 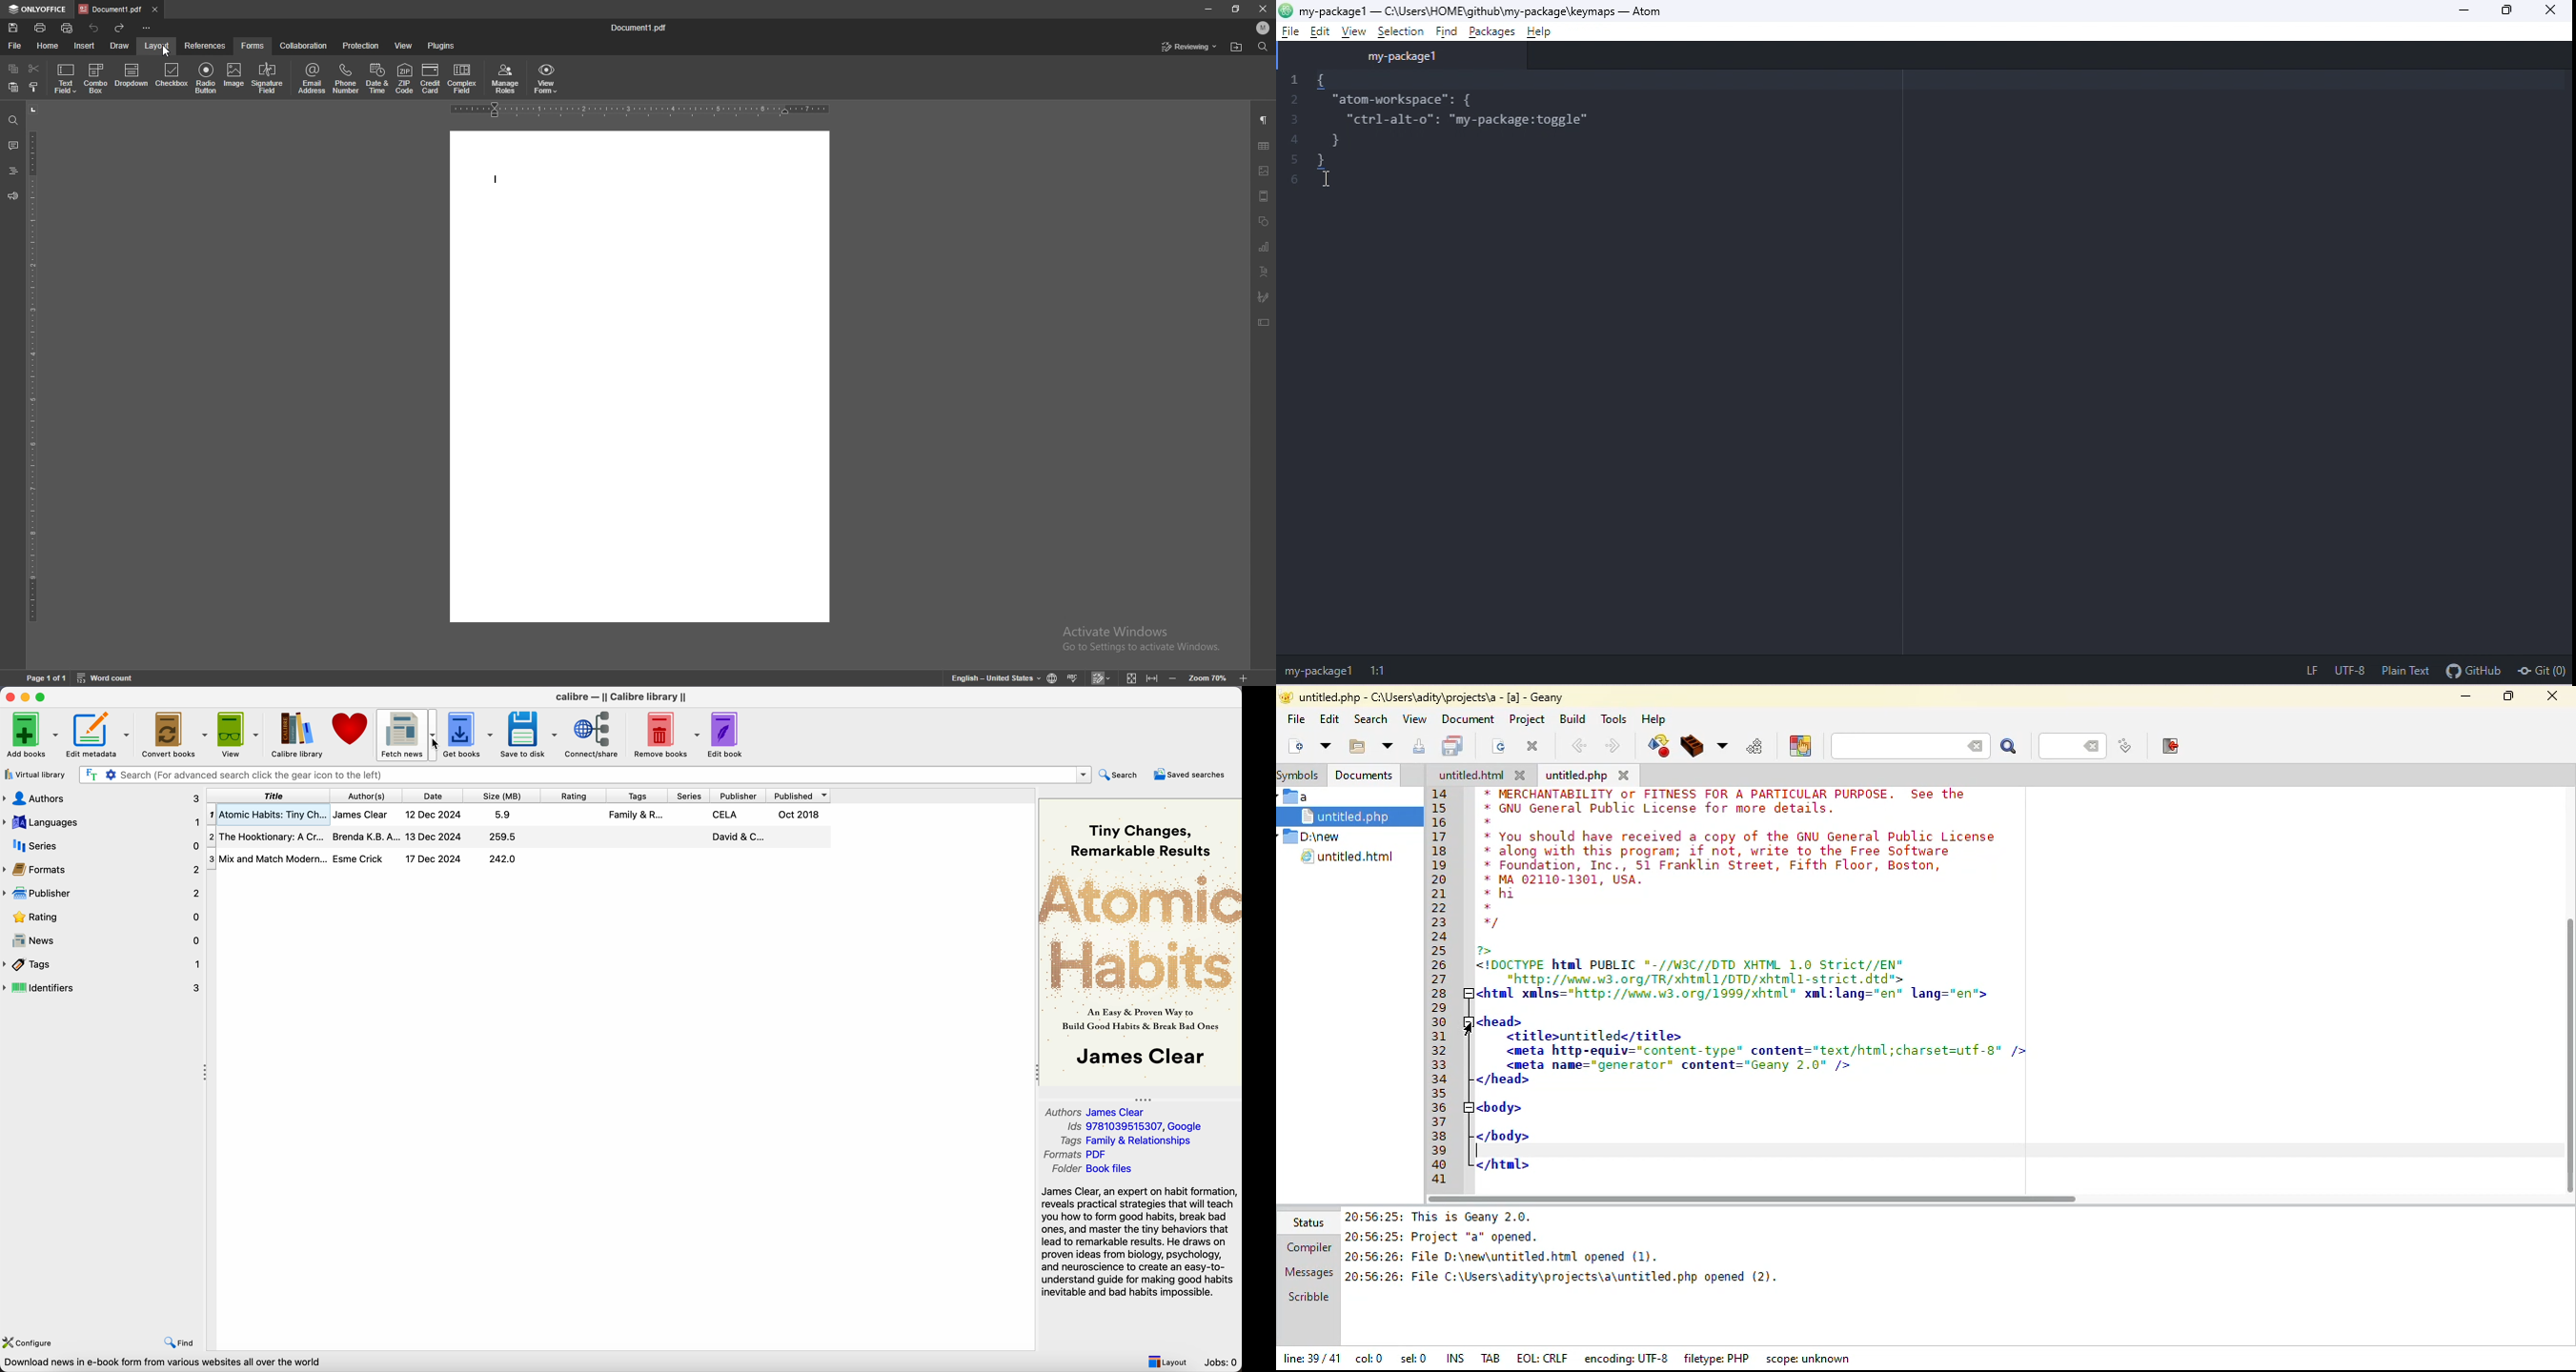 I want to click on more, so click(x=1388, y=745).